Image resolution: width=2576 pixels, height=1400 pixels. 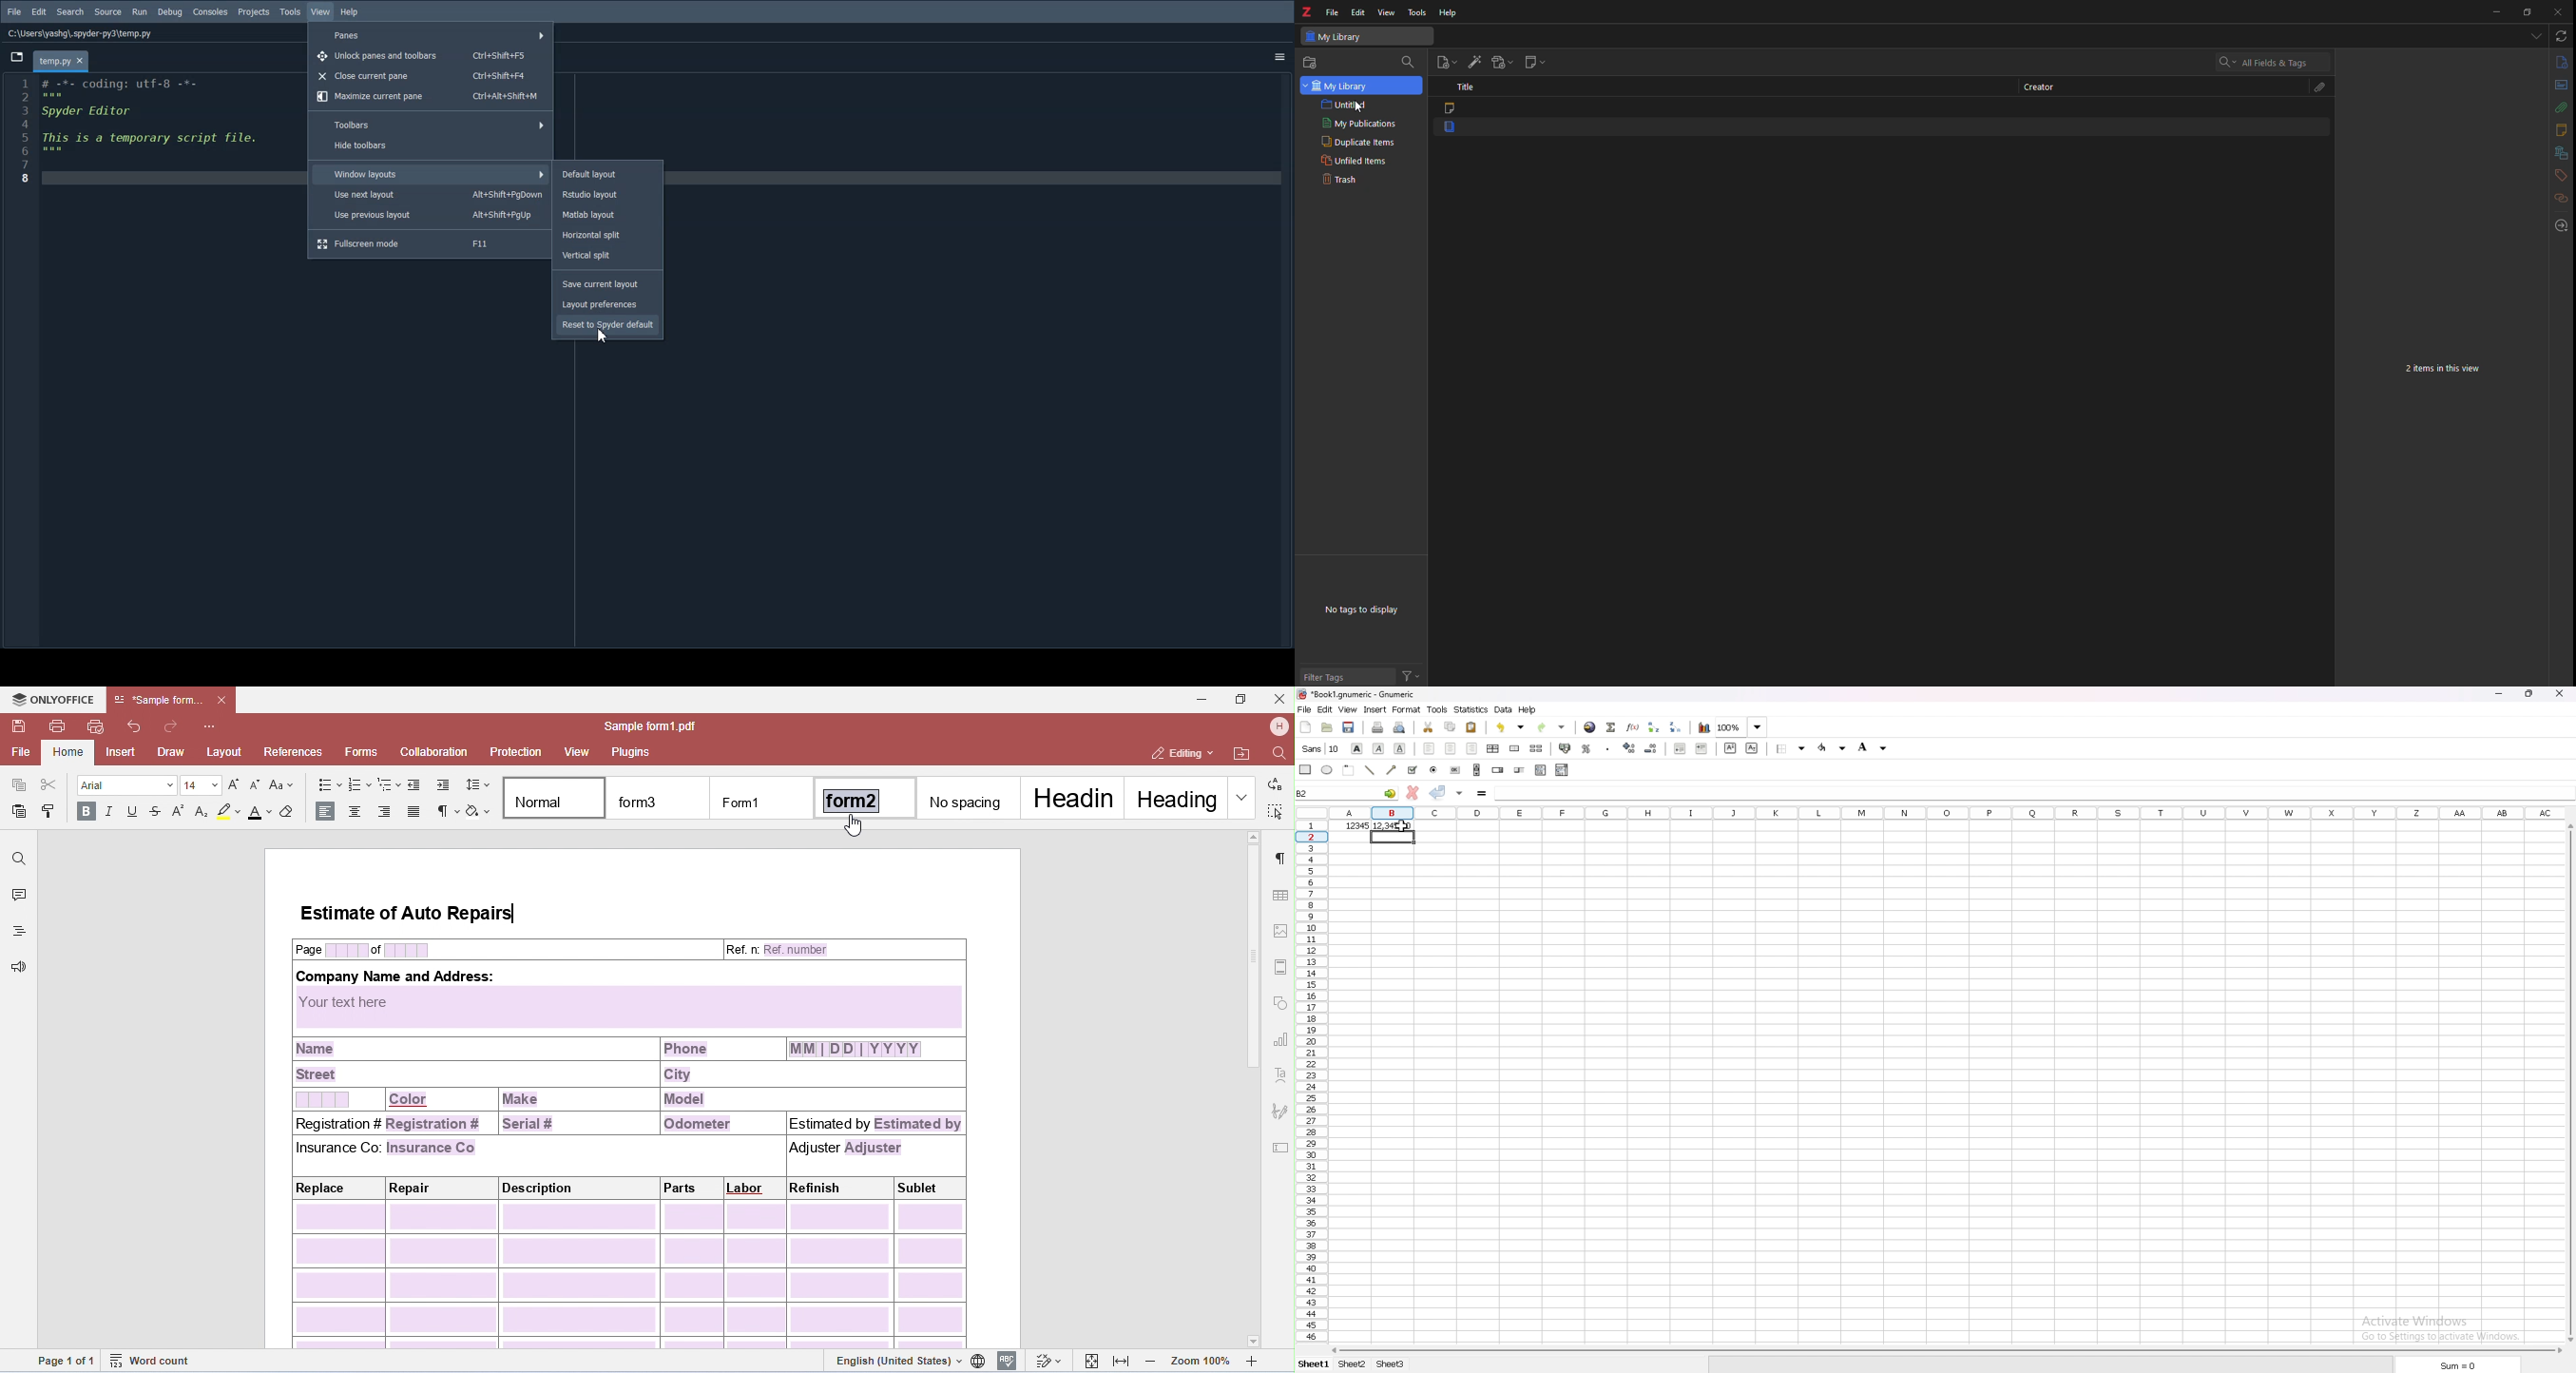 I want to click on selected cell, so click(x=1393, y=838).